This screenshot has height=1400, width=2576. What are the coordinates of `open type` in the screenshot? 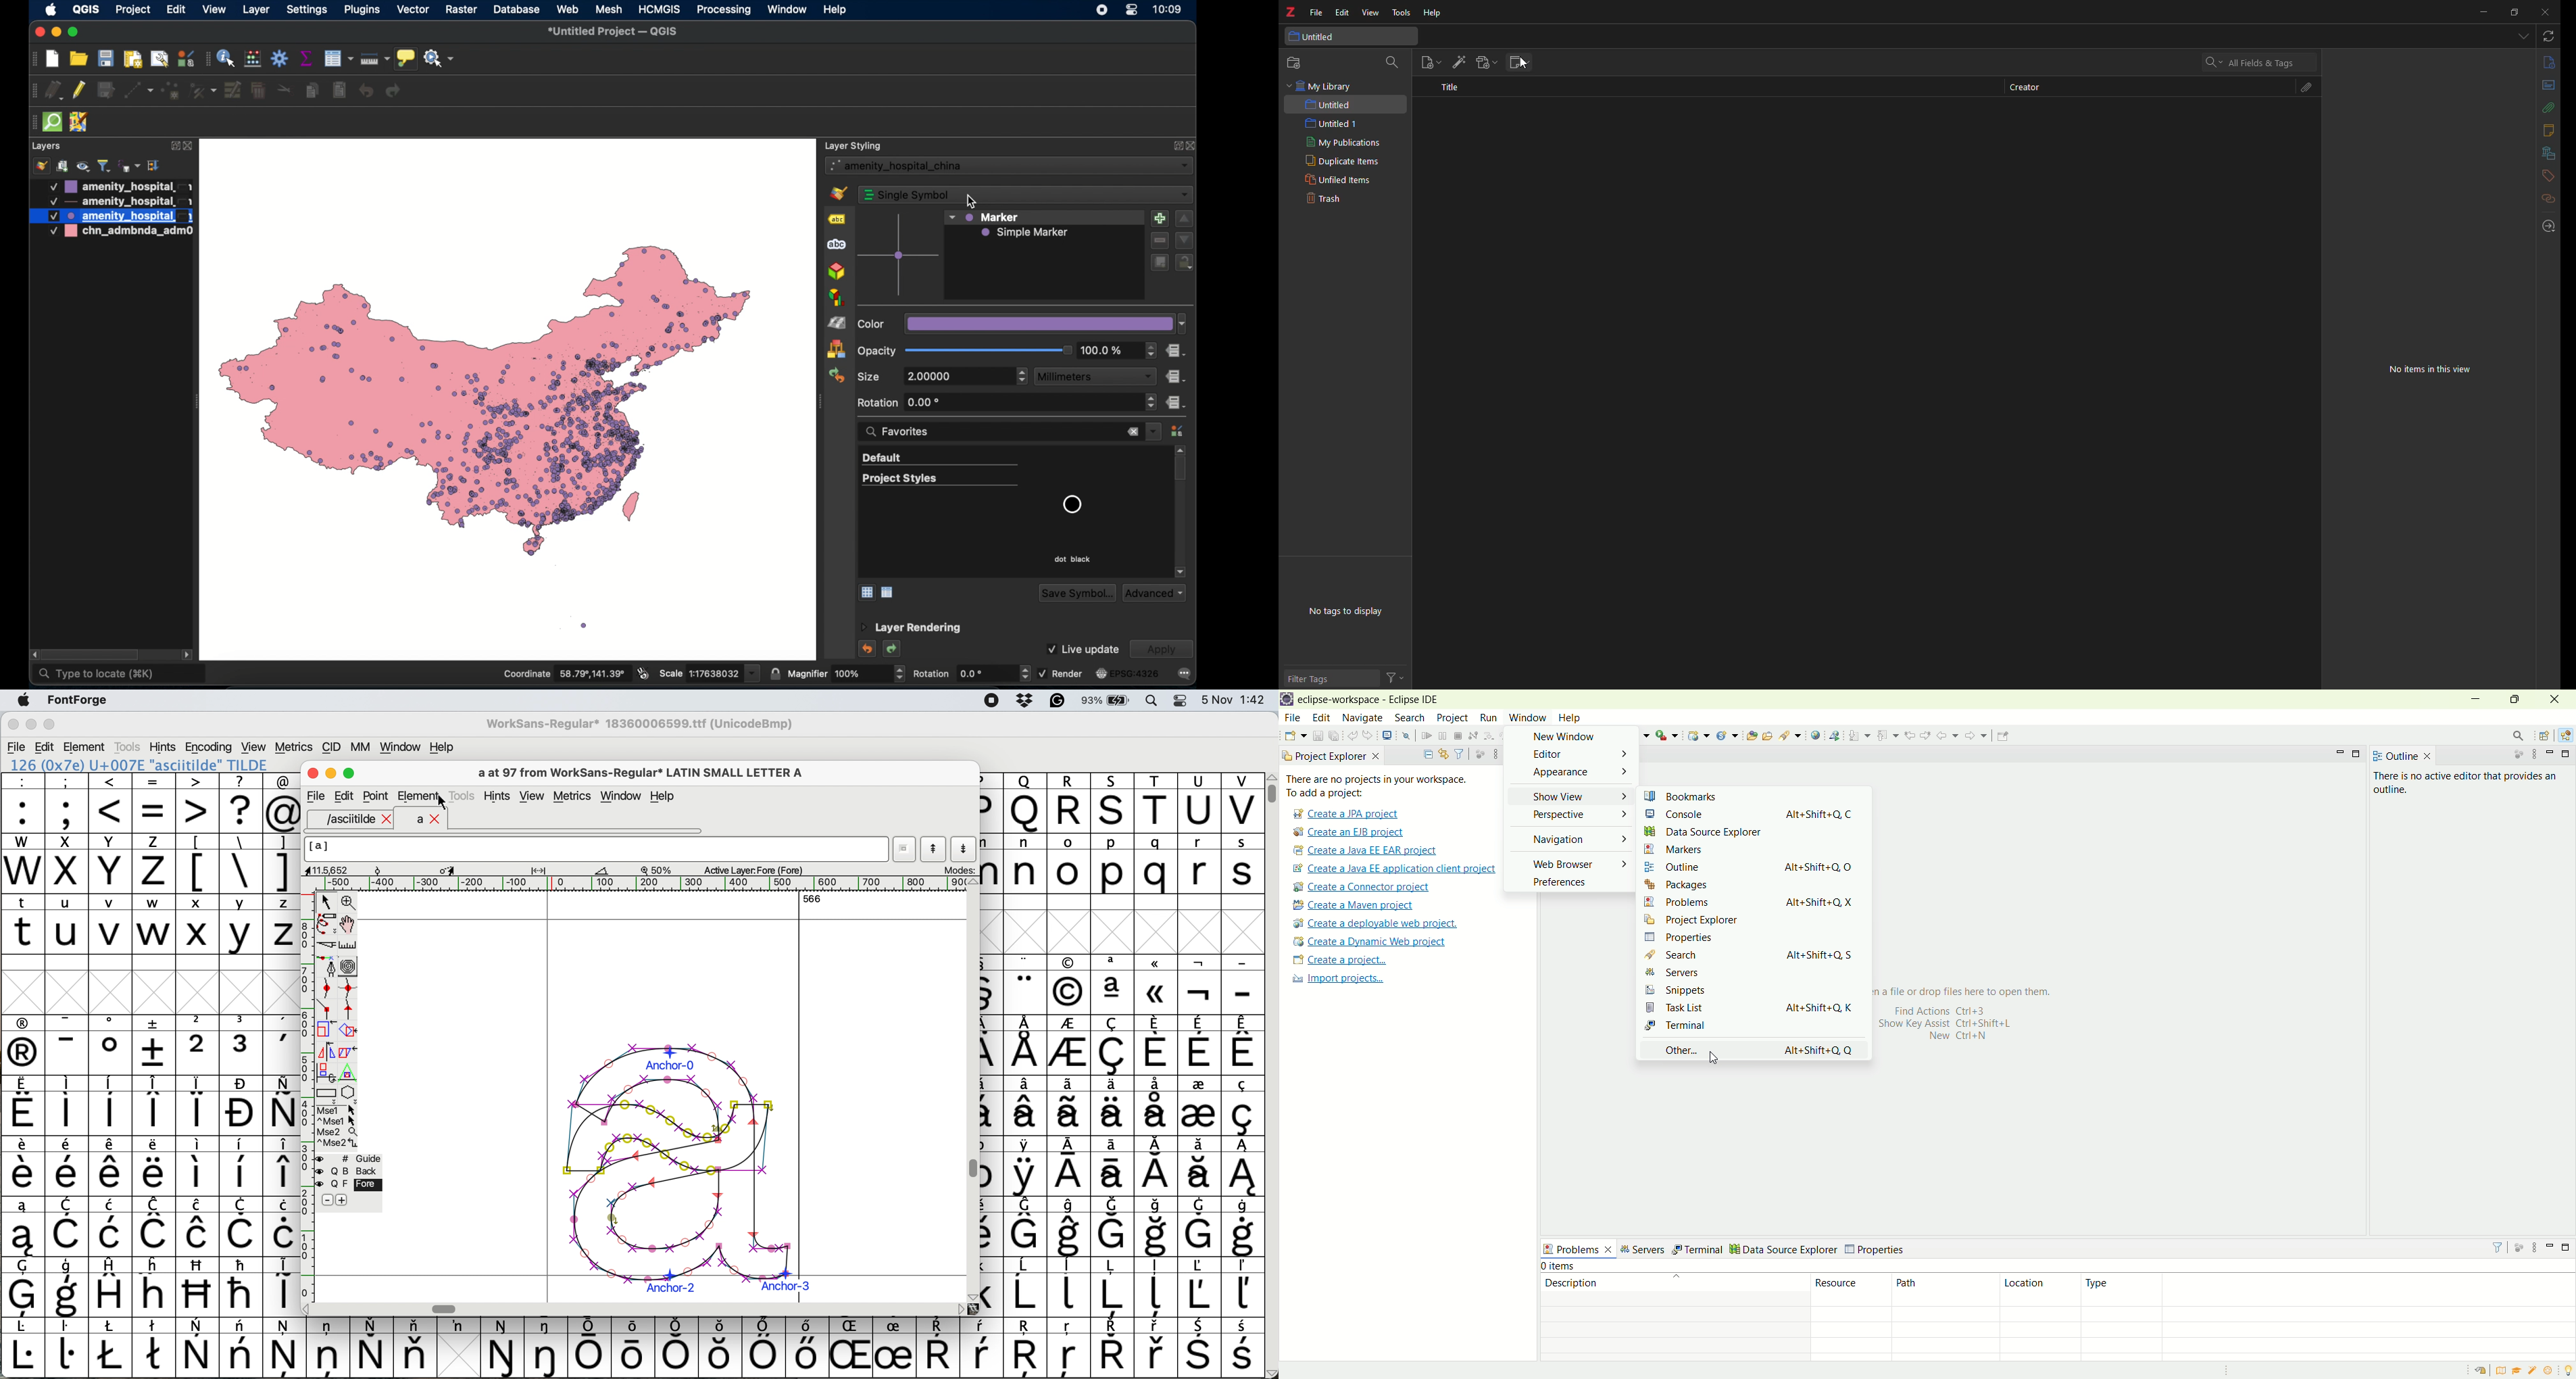 It's located at (1751, 734).